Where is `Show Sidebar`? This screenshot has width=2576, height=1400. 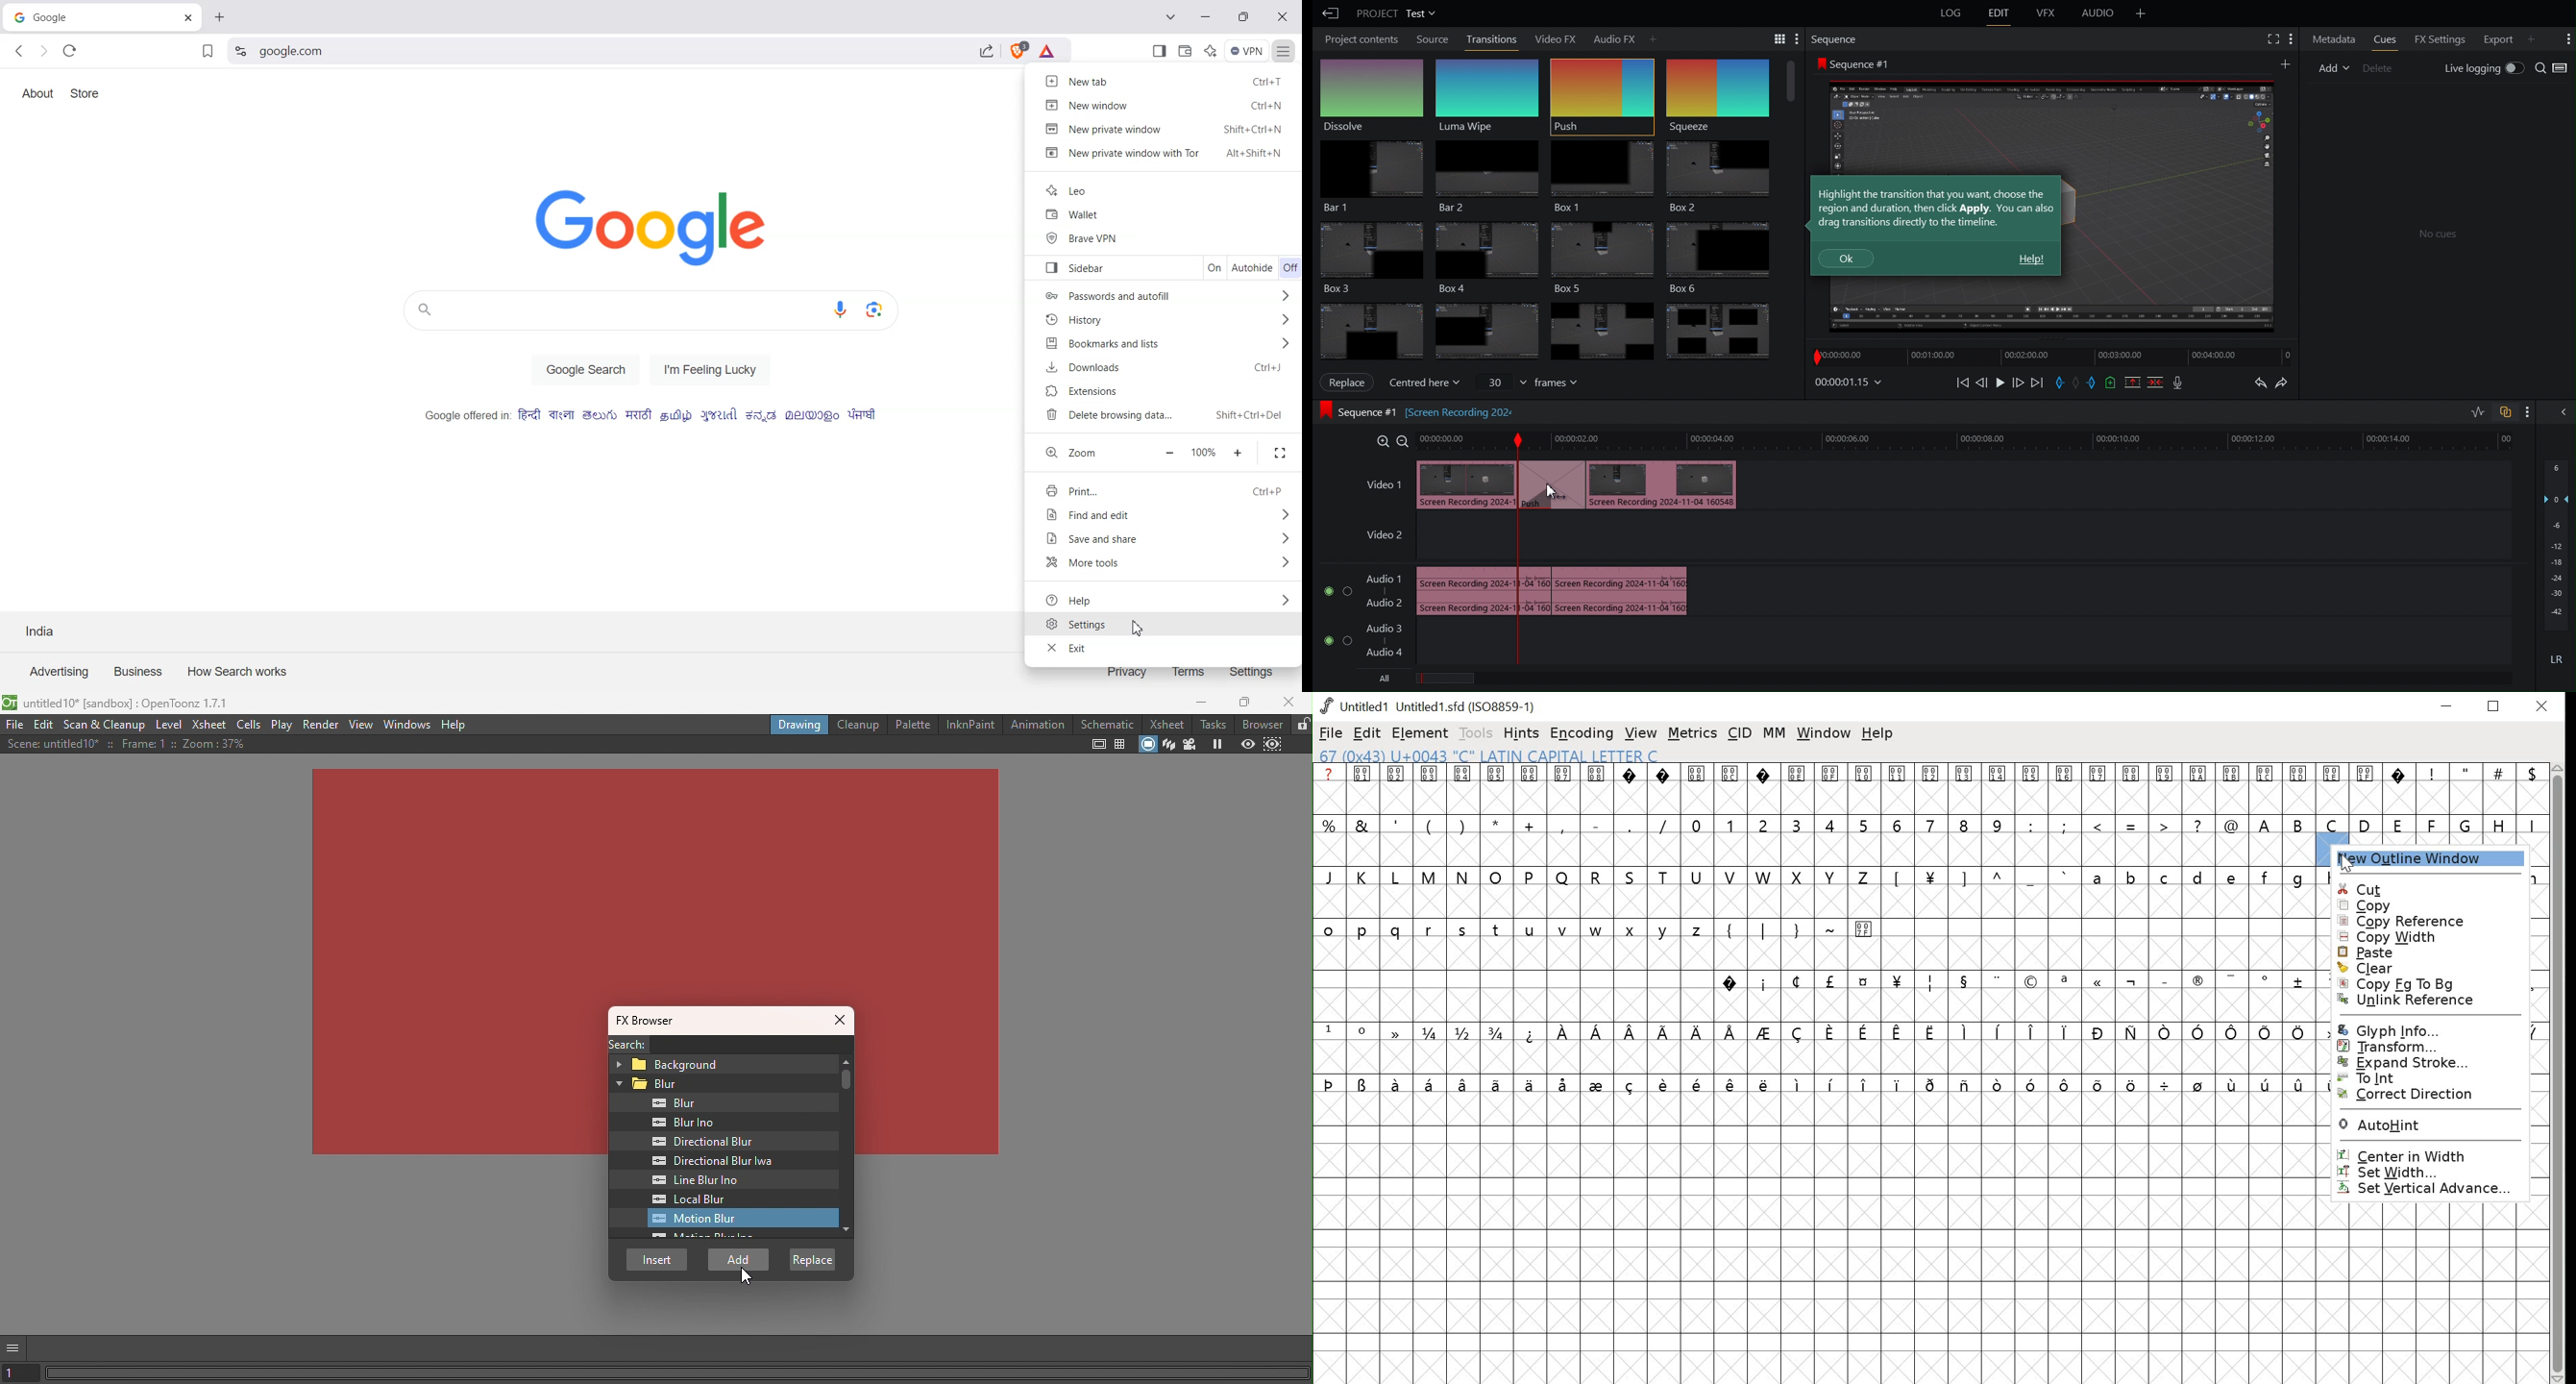
Show Sidebar is located at coordinates (1160, 50).